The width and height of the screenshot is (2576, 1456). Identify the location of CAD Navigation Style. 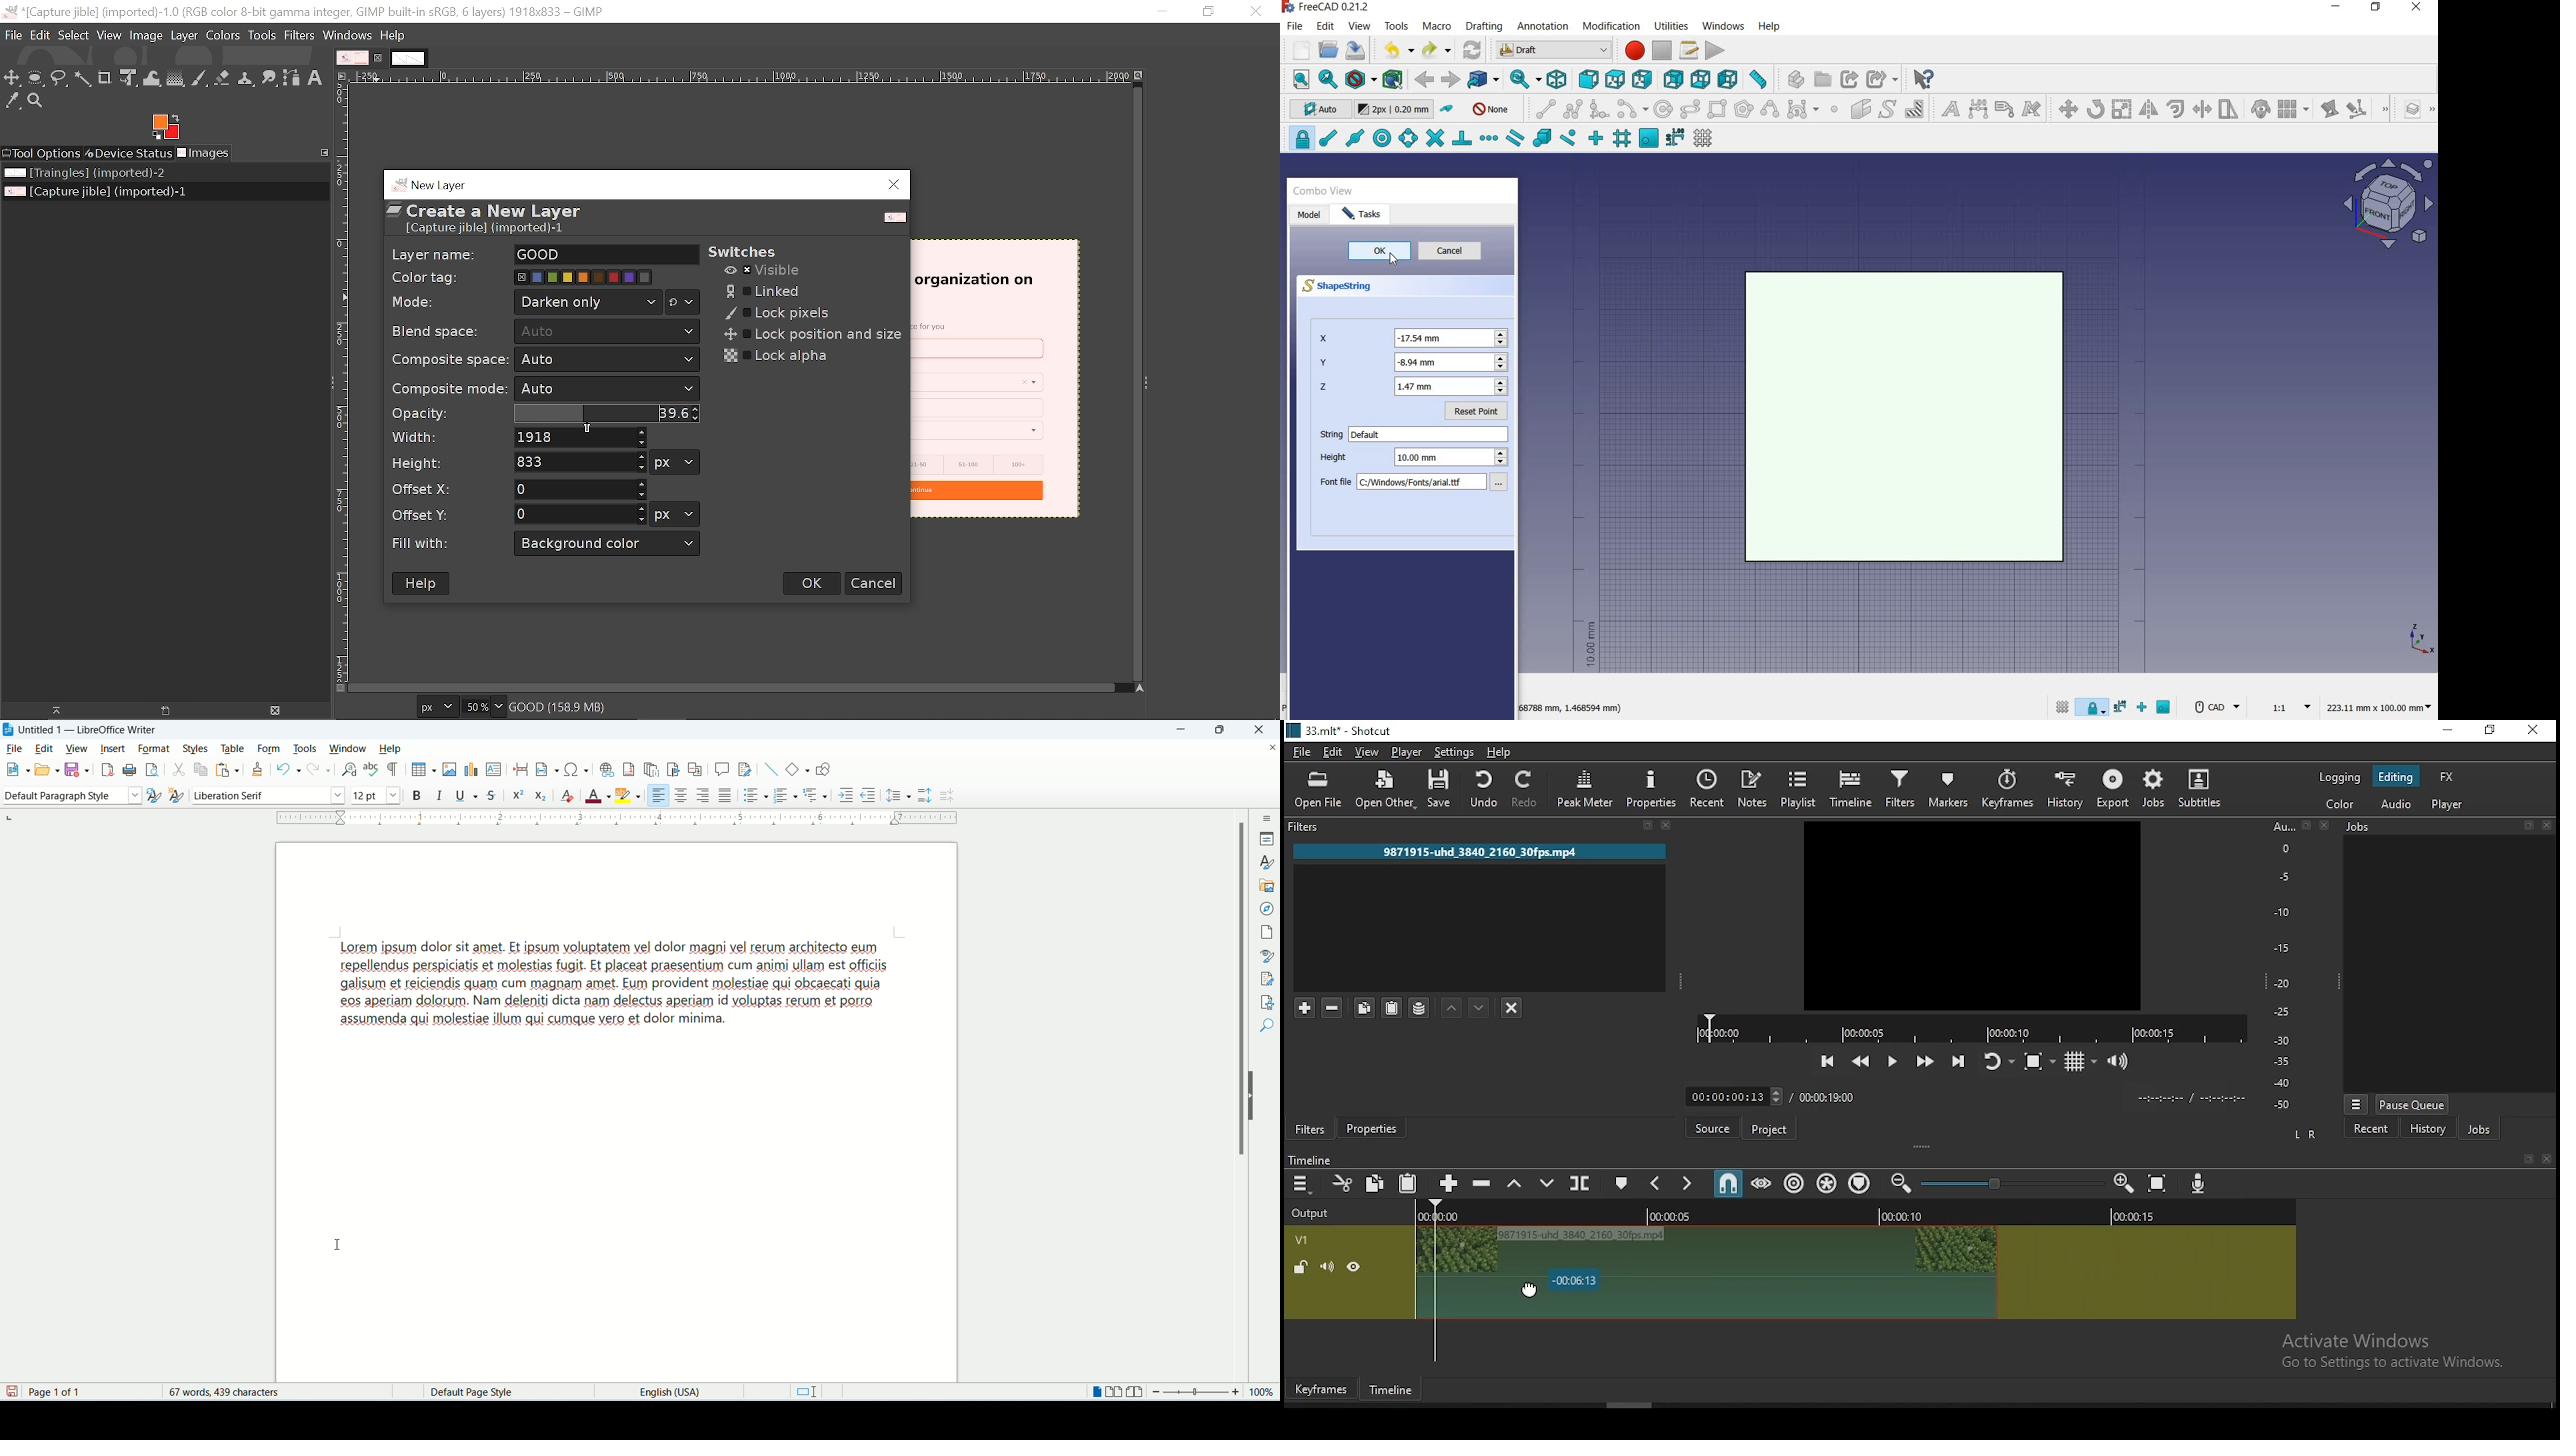
(2216, 707).